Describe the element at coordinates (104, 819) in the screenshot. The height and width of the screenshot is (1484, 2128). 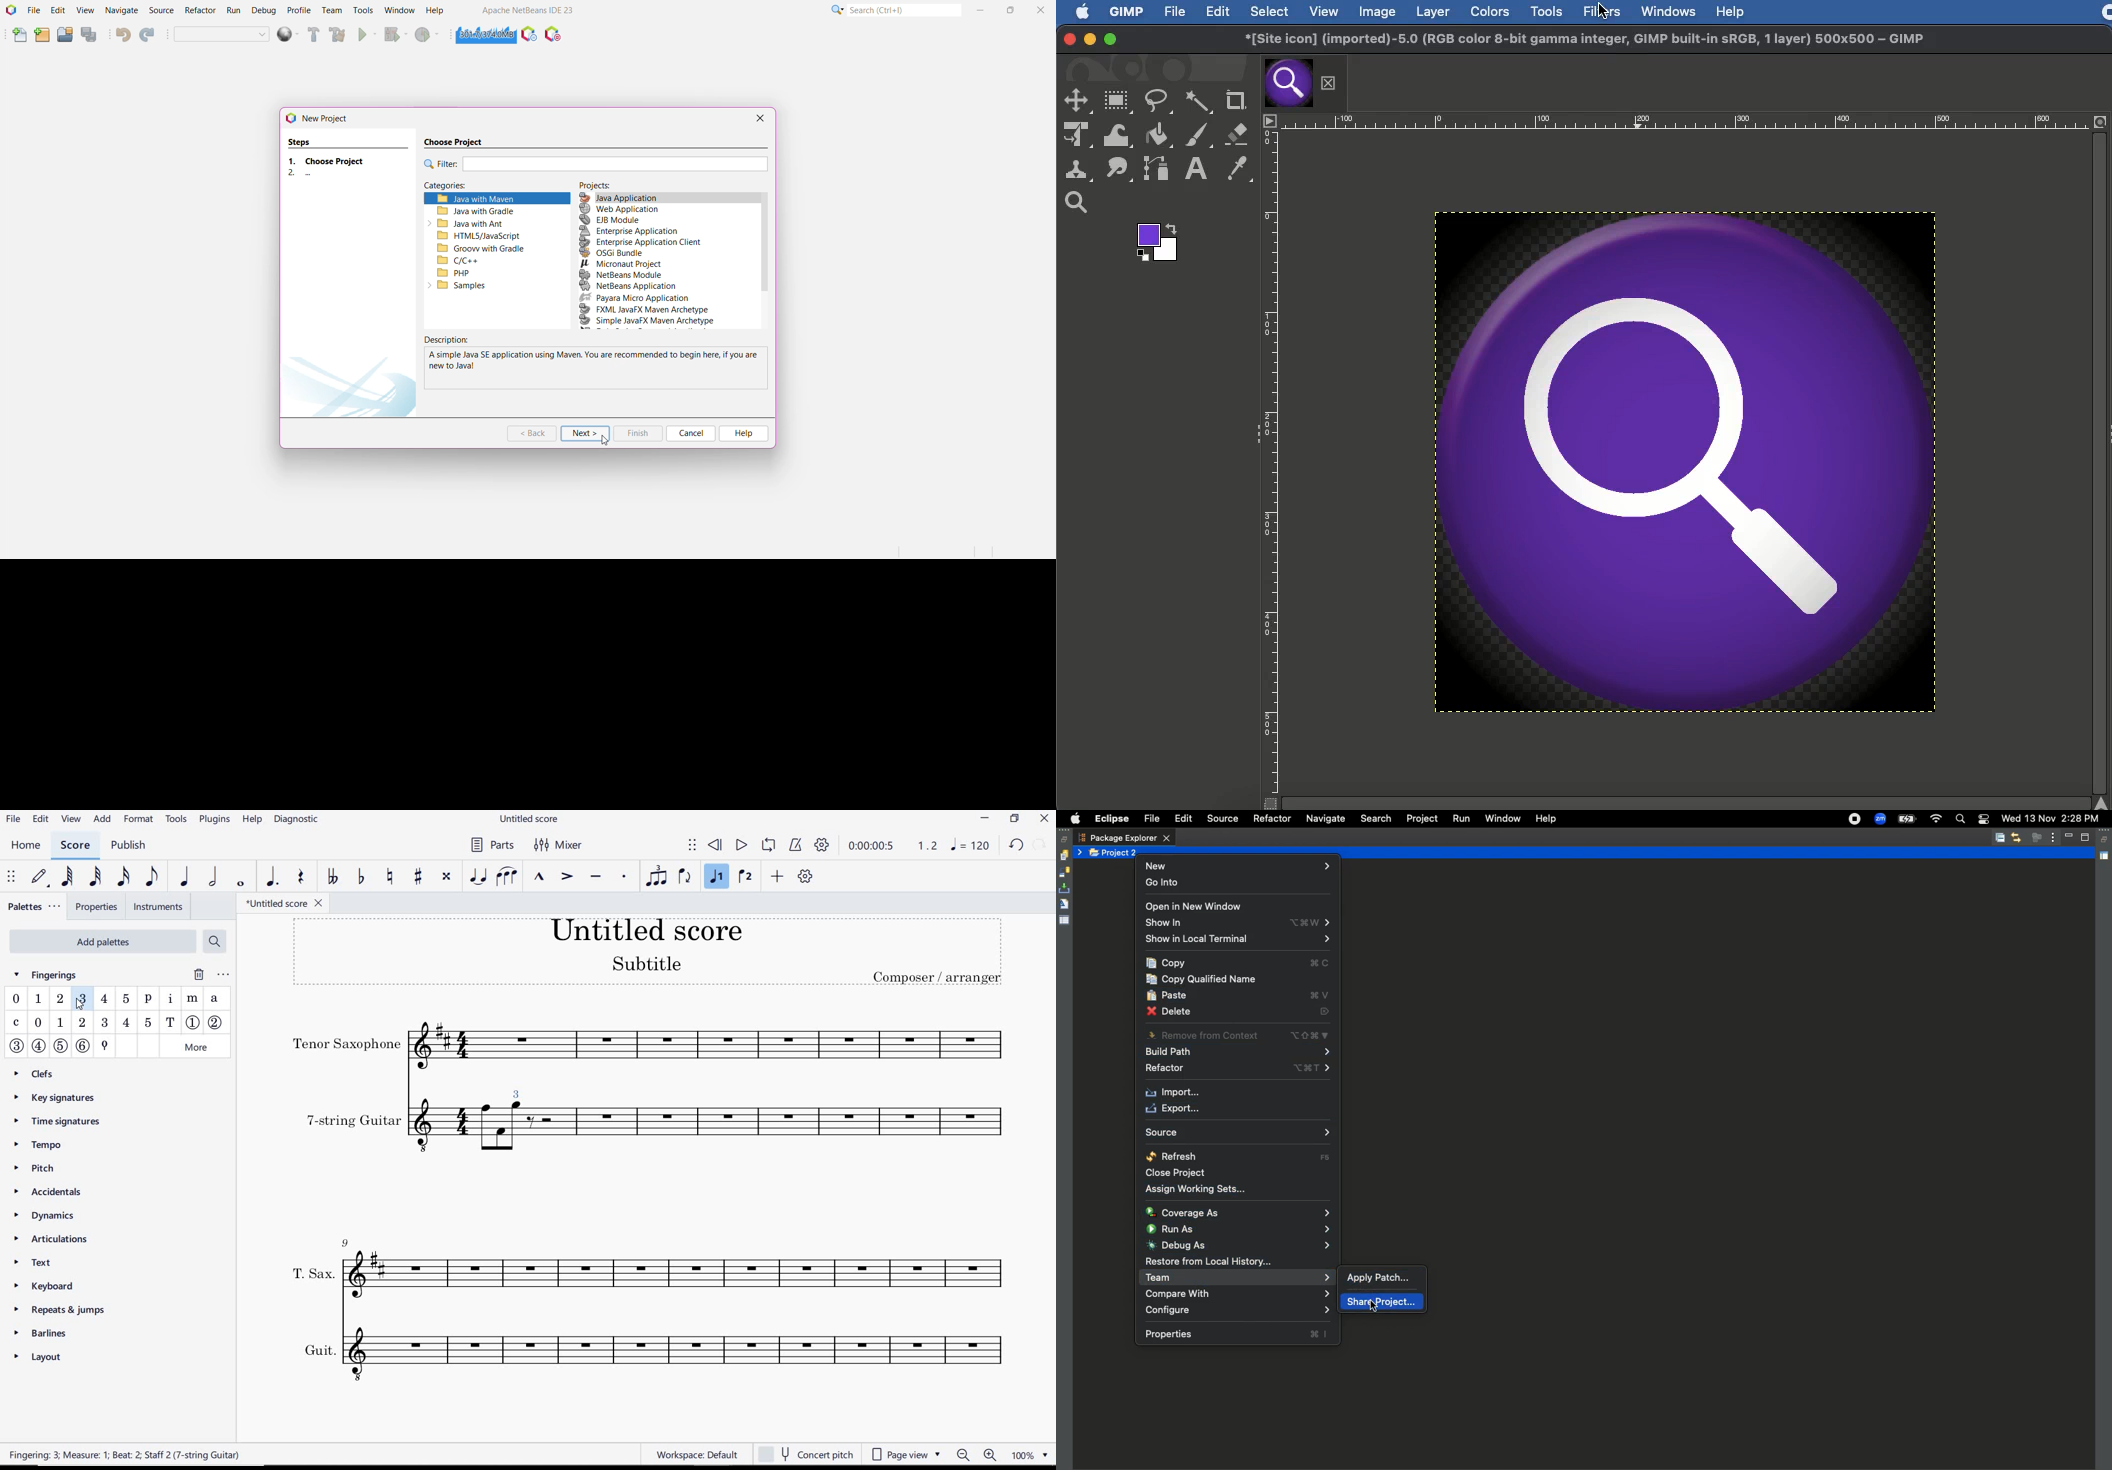
I see `ADD` at that location.